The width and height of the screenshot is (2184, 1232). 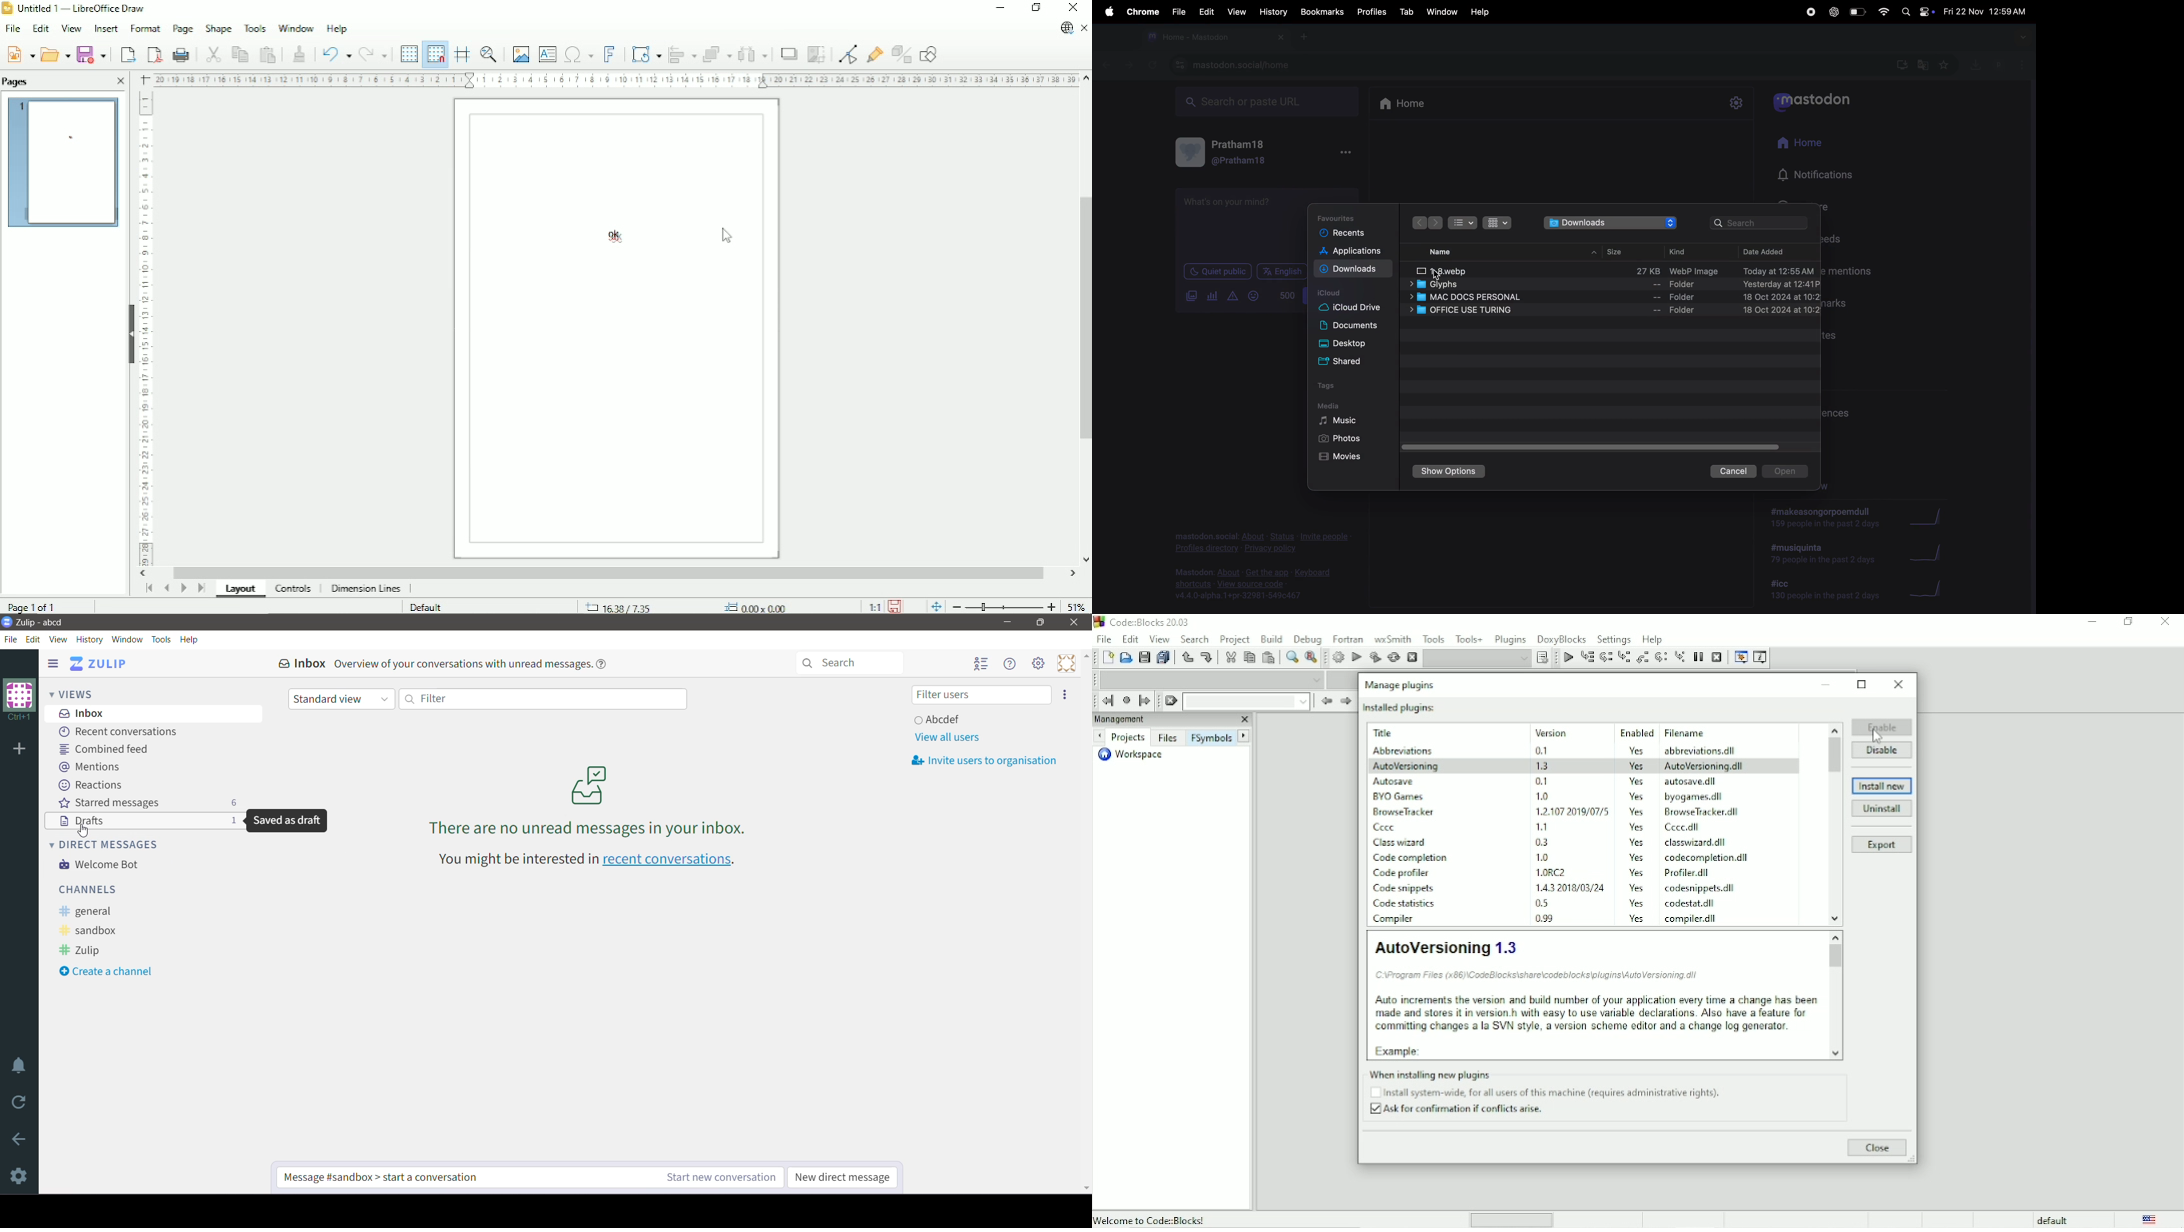 I want to click on Horizontal scrollbar, so click(x=613, y=571).